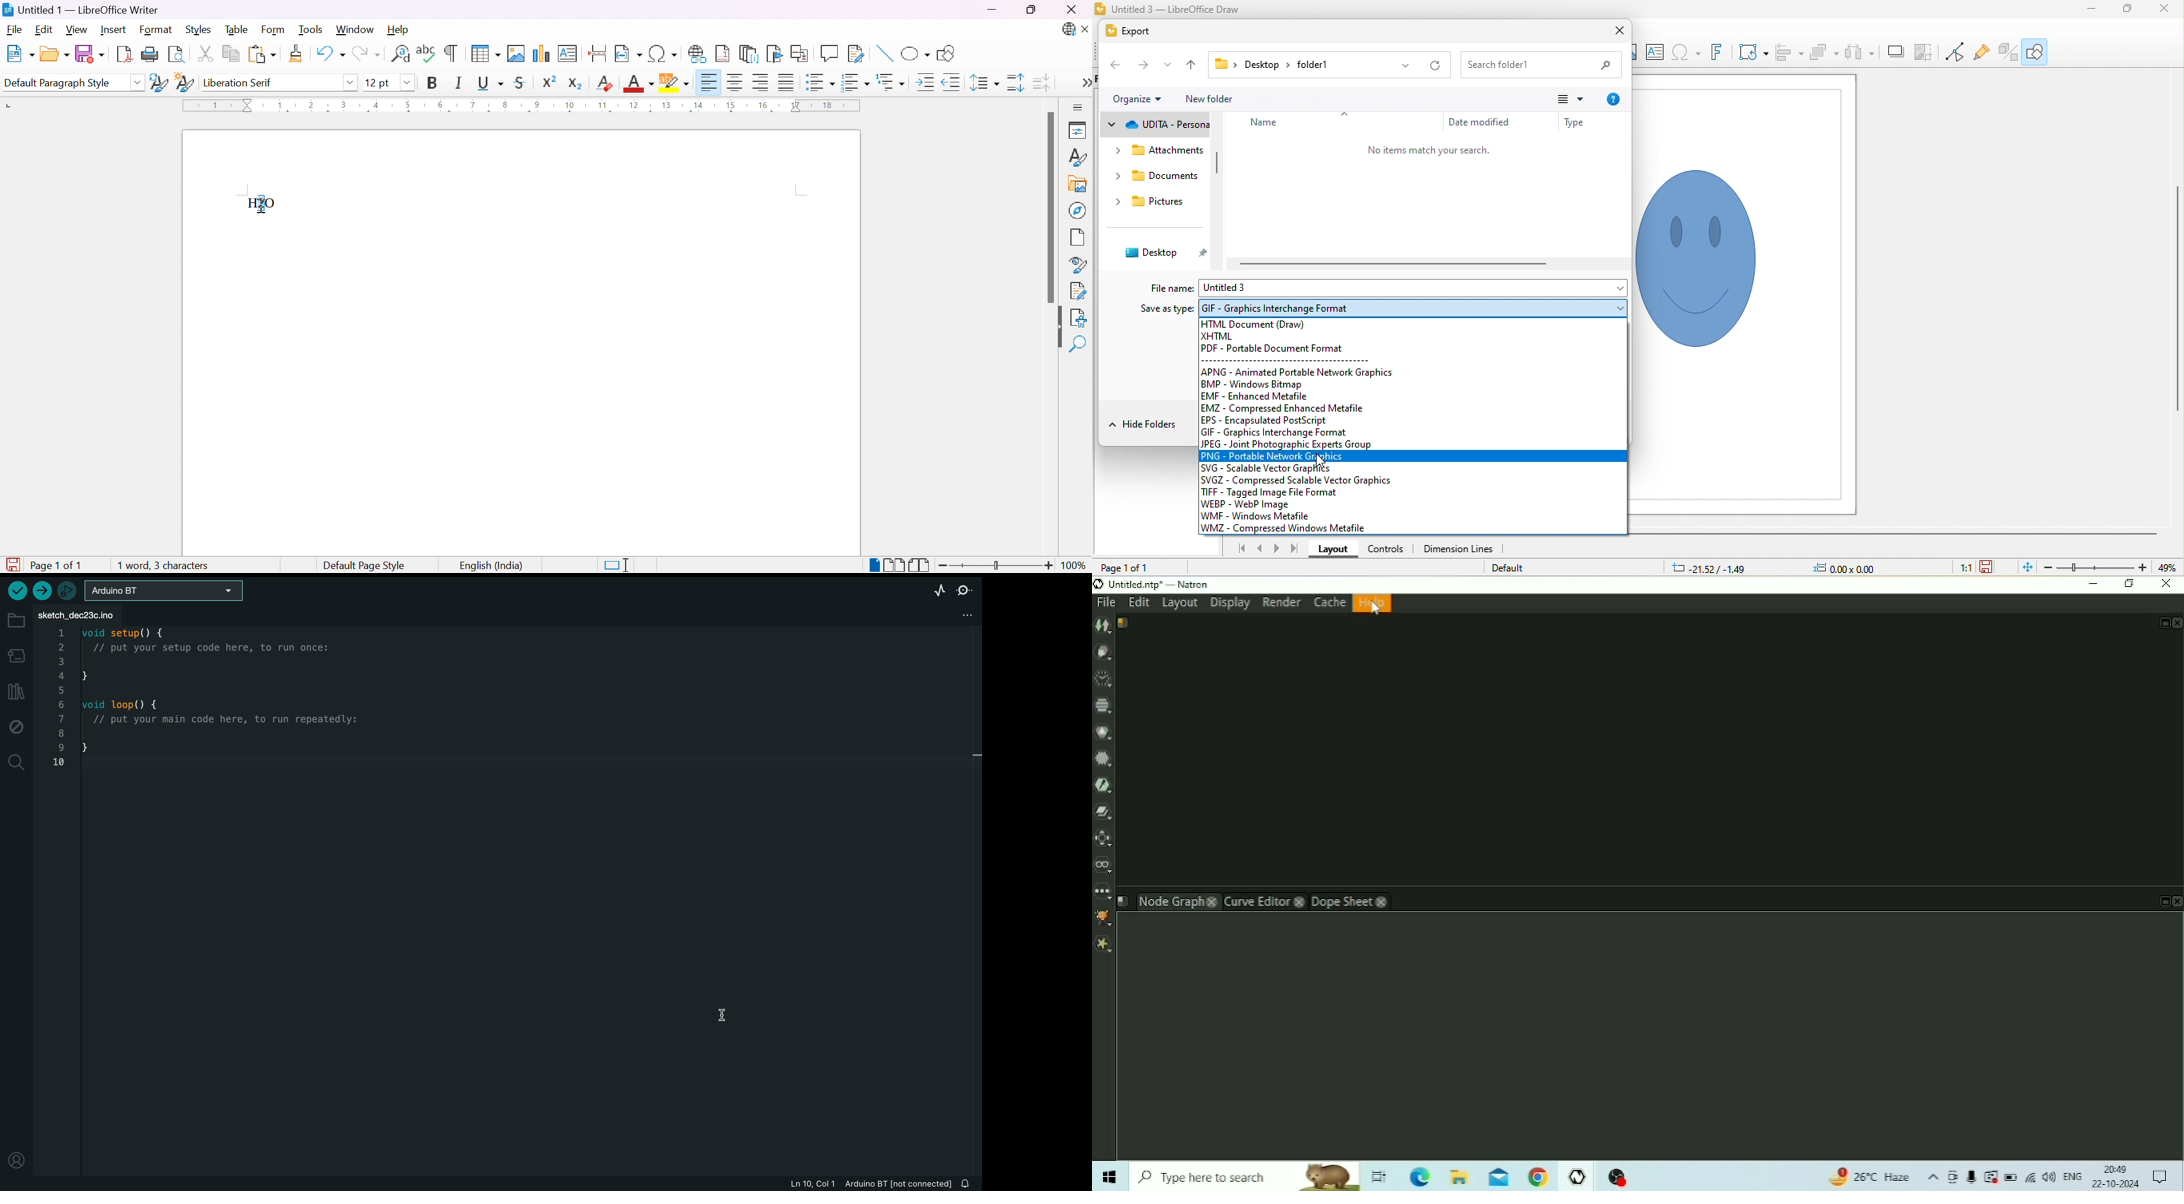  What do you see at coordinates (262, 203) in the screenshot?
I see `Cursor` at bounding box center [262, 203].